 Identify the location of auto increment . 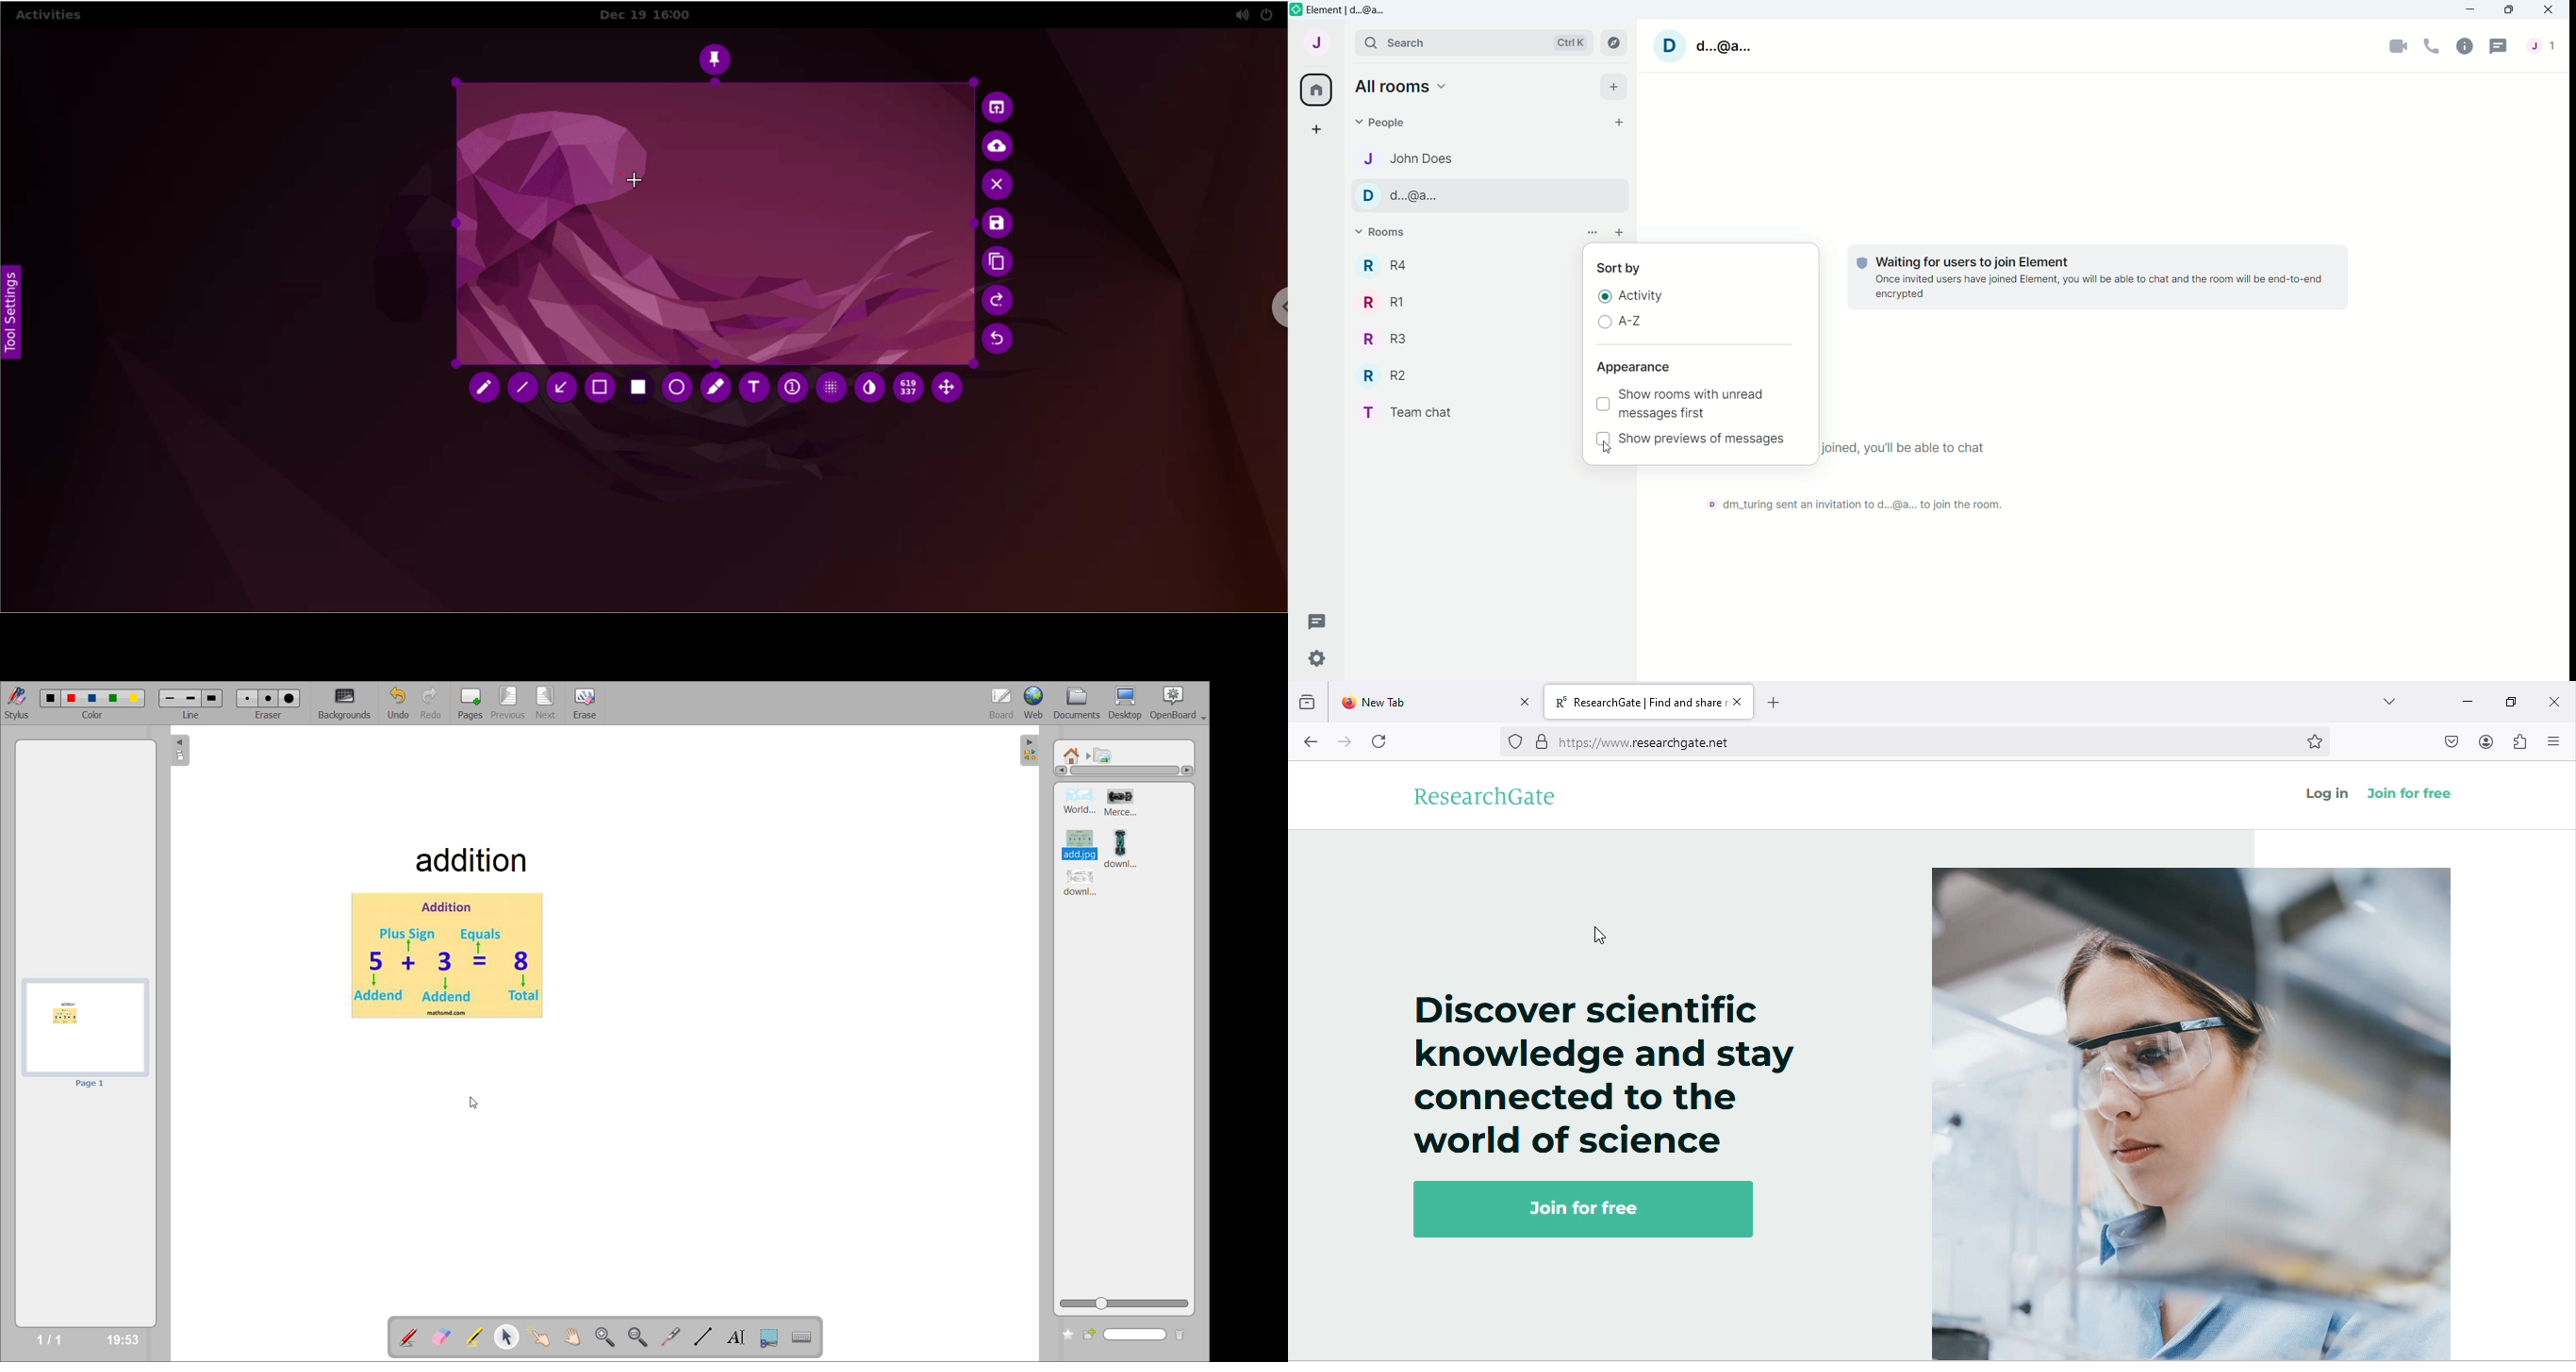
(790, 391).